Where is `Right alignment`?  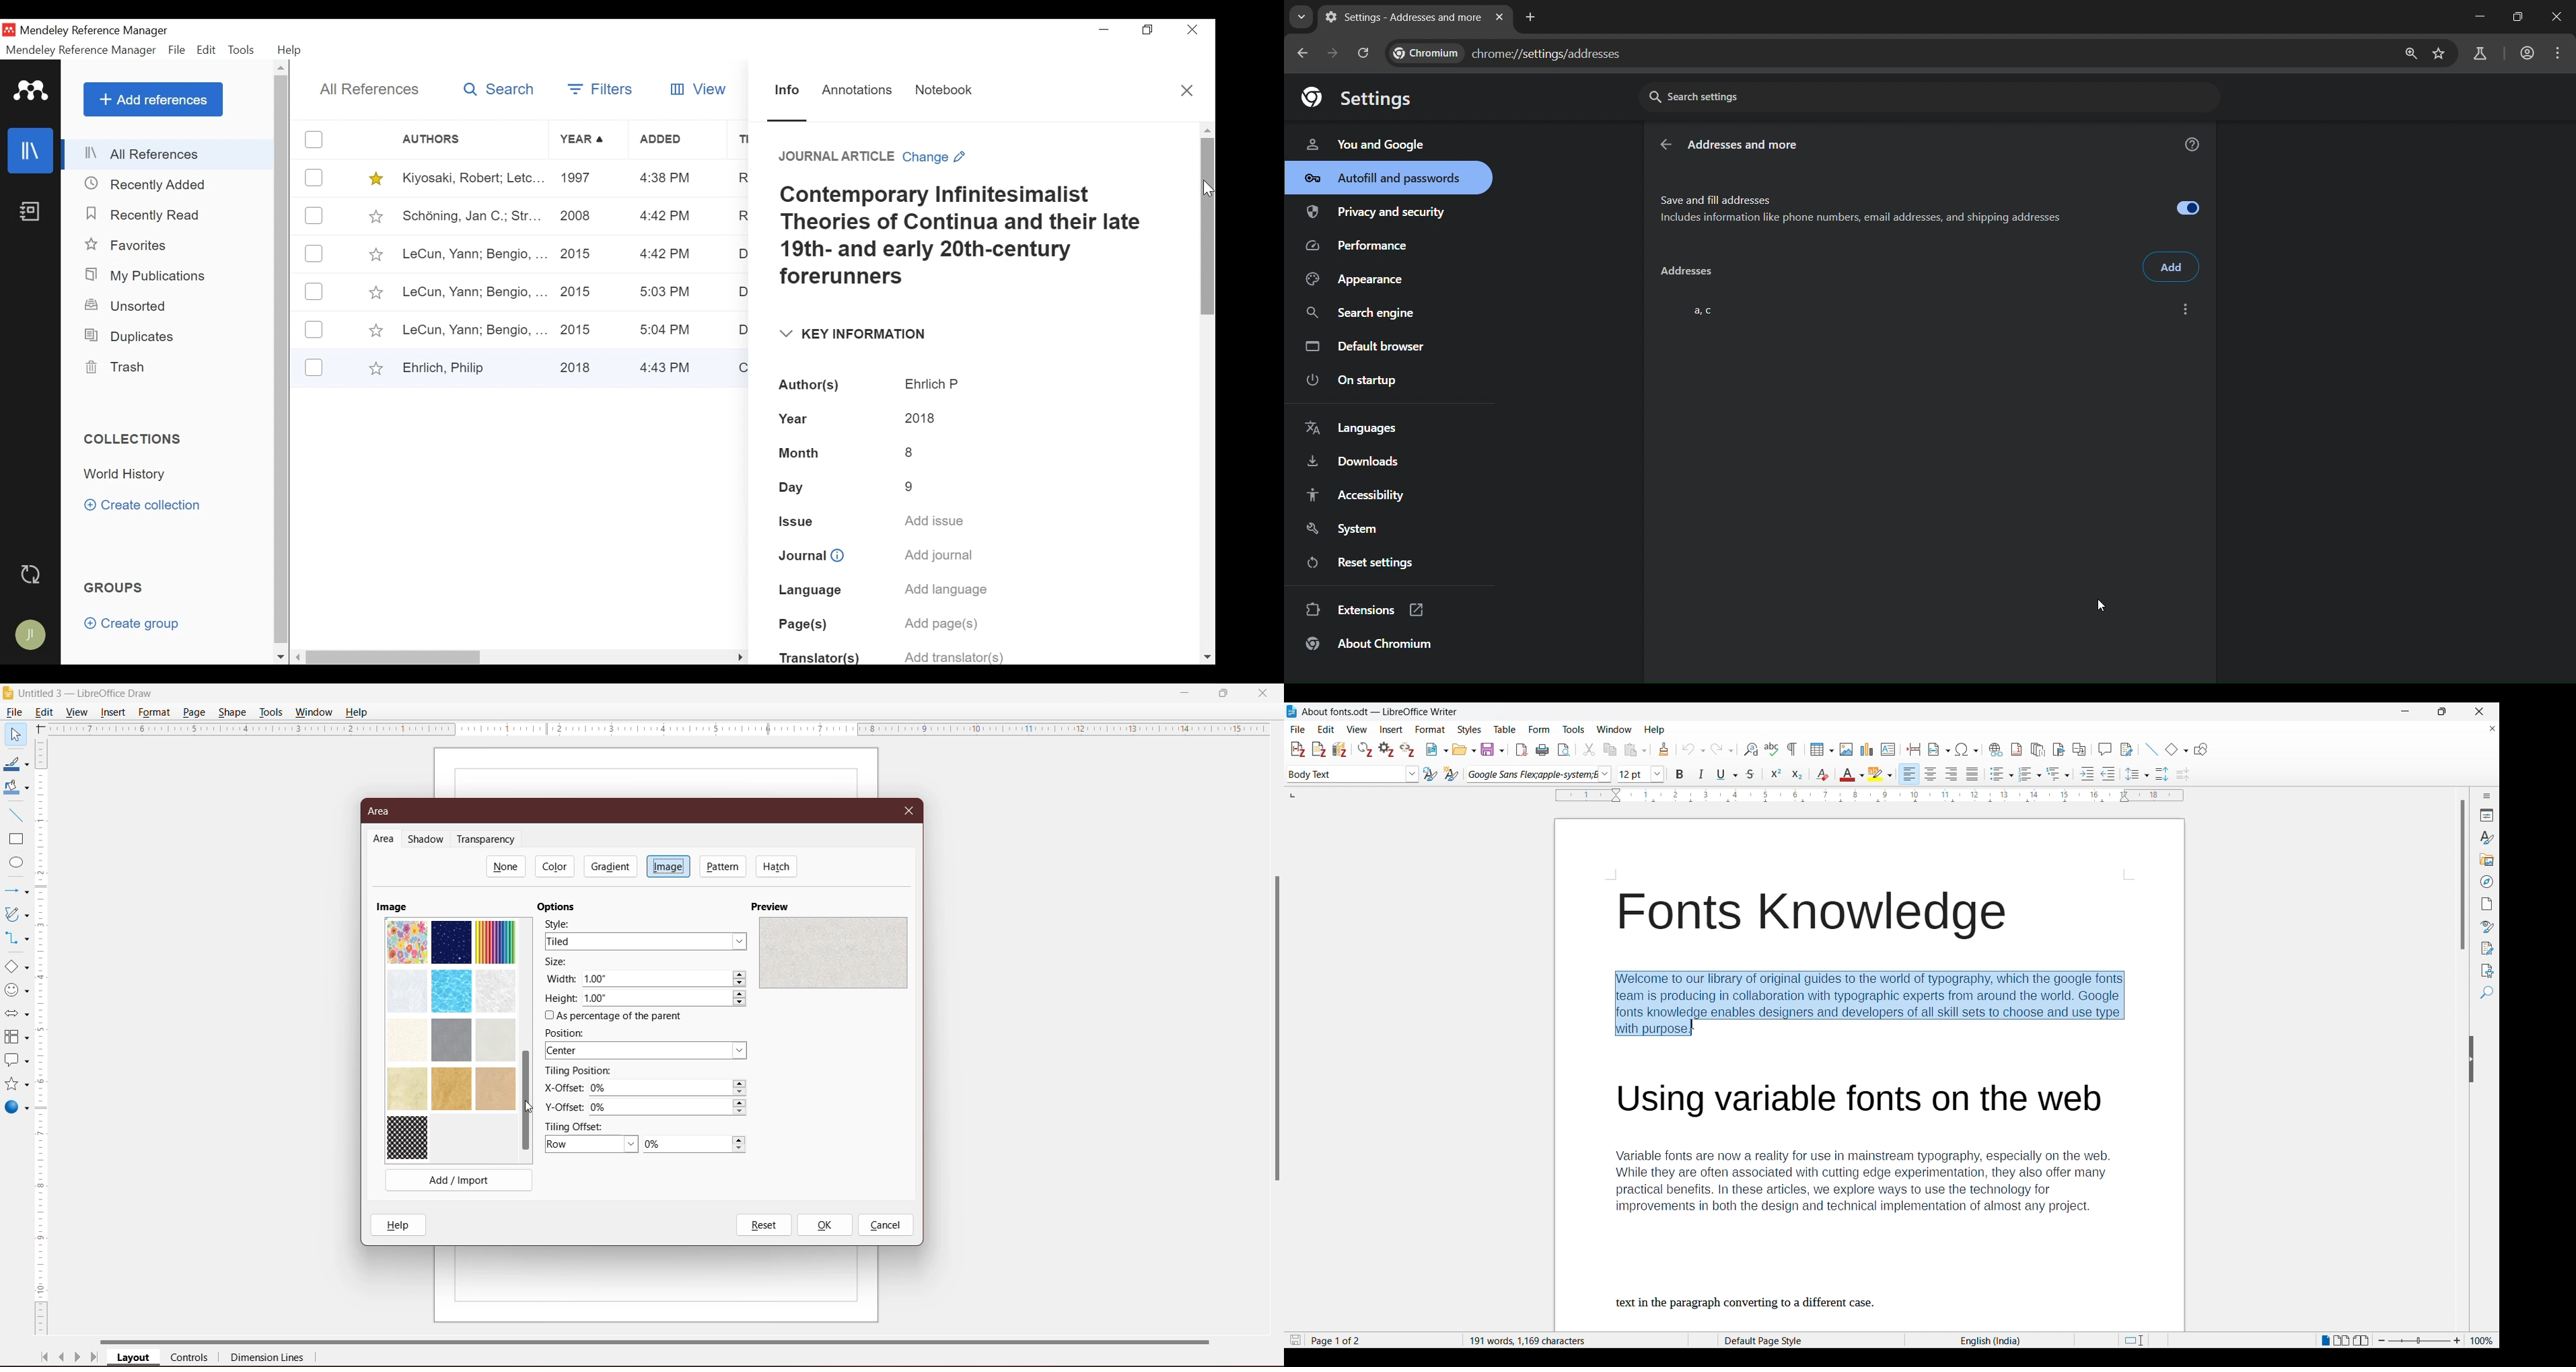 Right alignment is located at coordinates (1951, 774).